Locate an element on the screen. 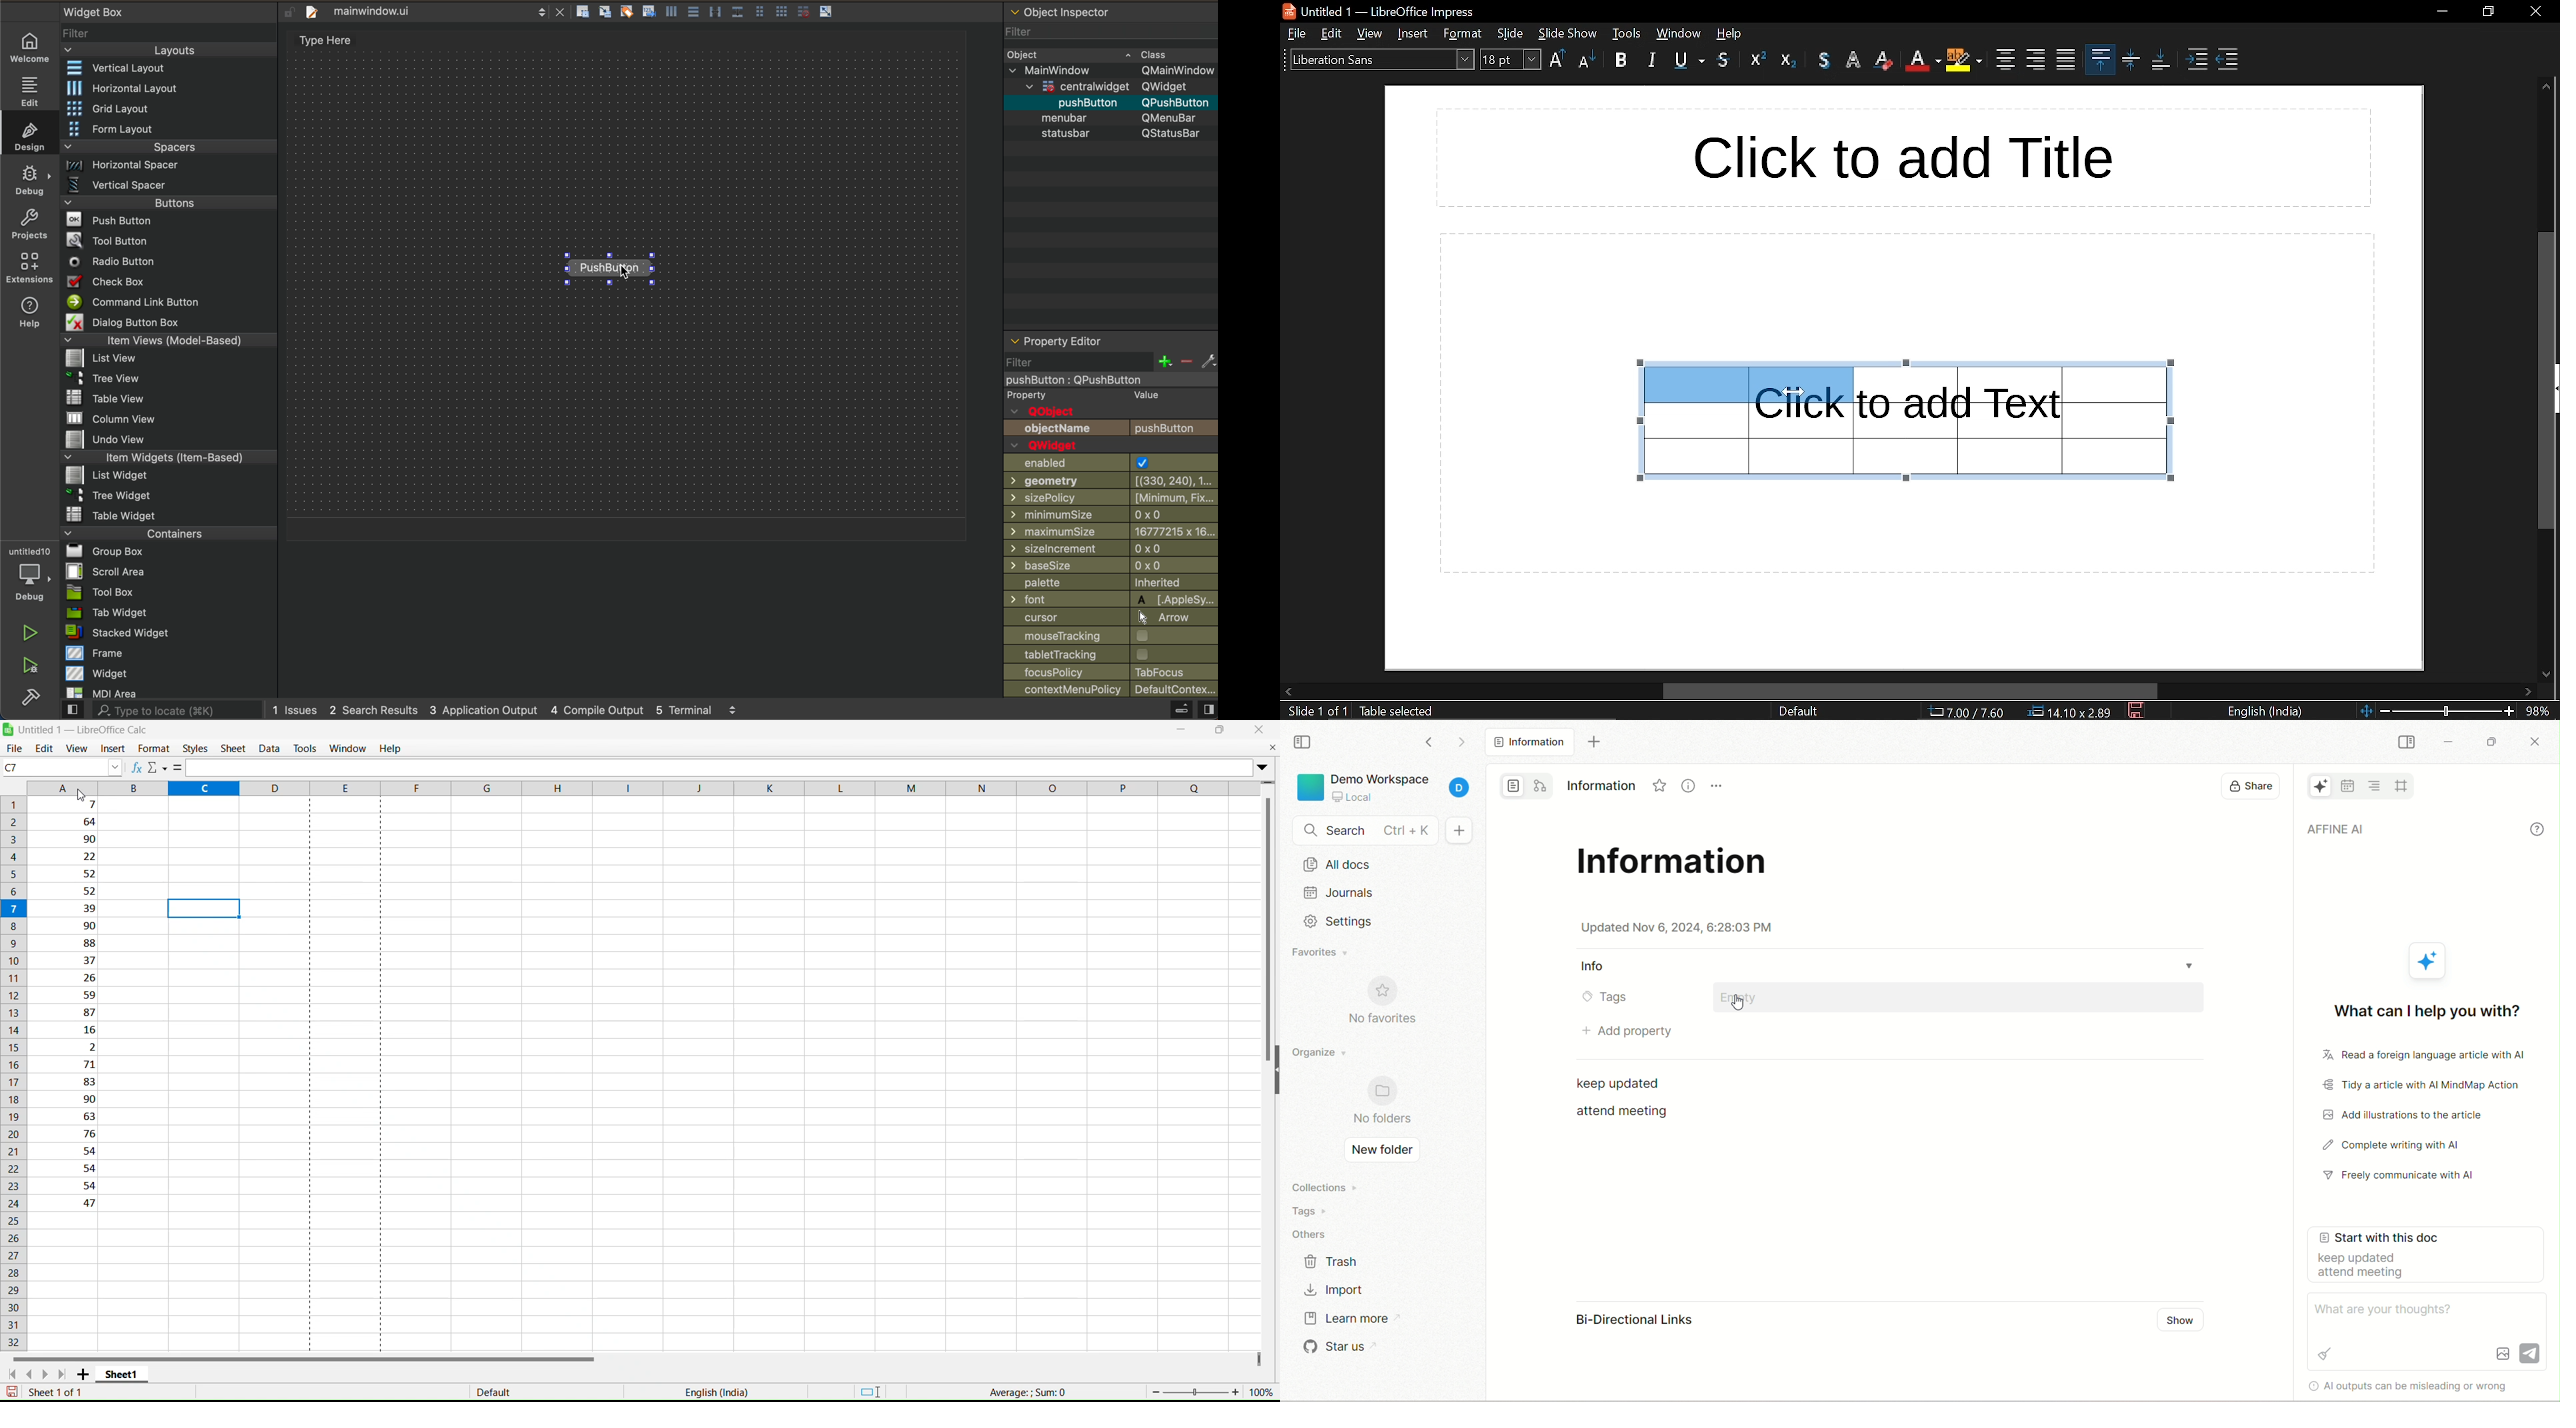 This screenshot has height=1428, width=2576. fit to page is located at coordinates (2365, 710).